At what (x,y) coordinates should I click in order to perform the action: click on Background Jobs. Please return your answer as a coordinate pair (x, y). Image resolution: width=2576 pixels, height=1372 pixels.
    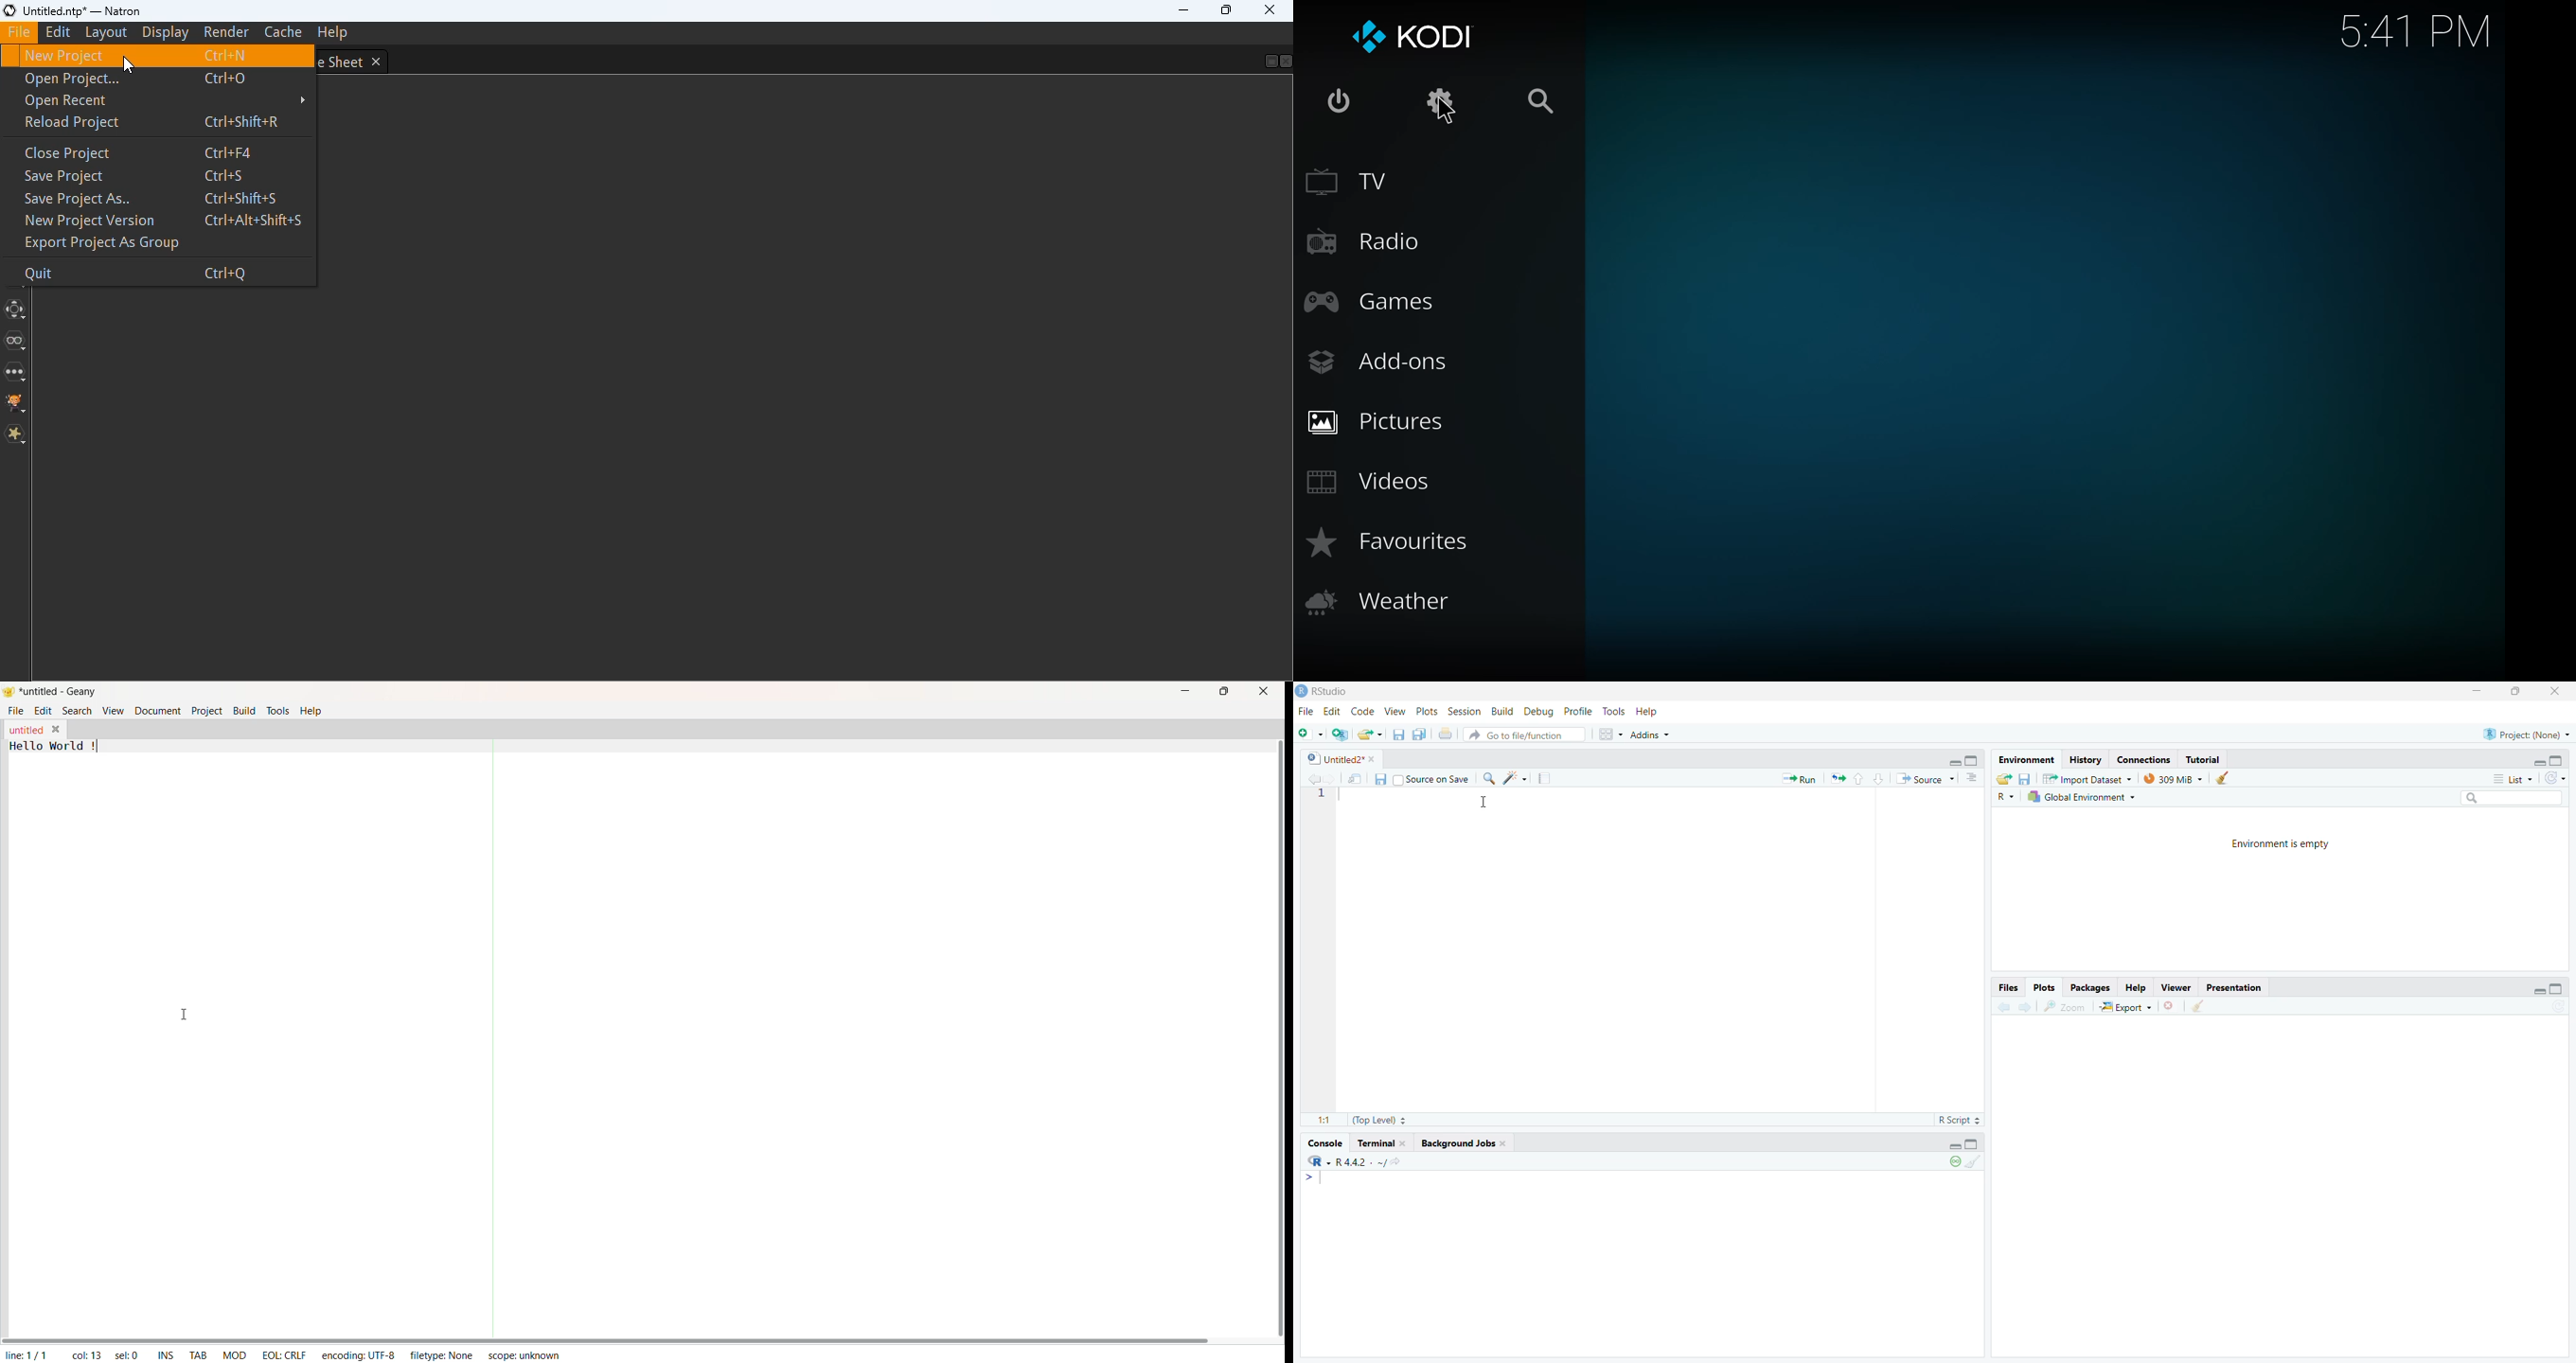
    Looking at the image, I should click on (1460, 1145).